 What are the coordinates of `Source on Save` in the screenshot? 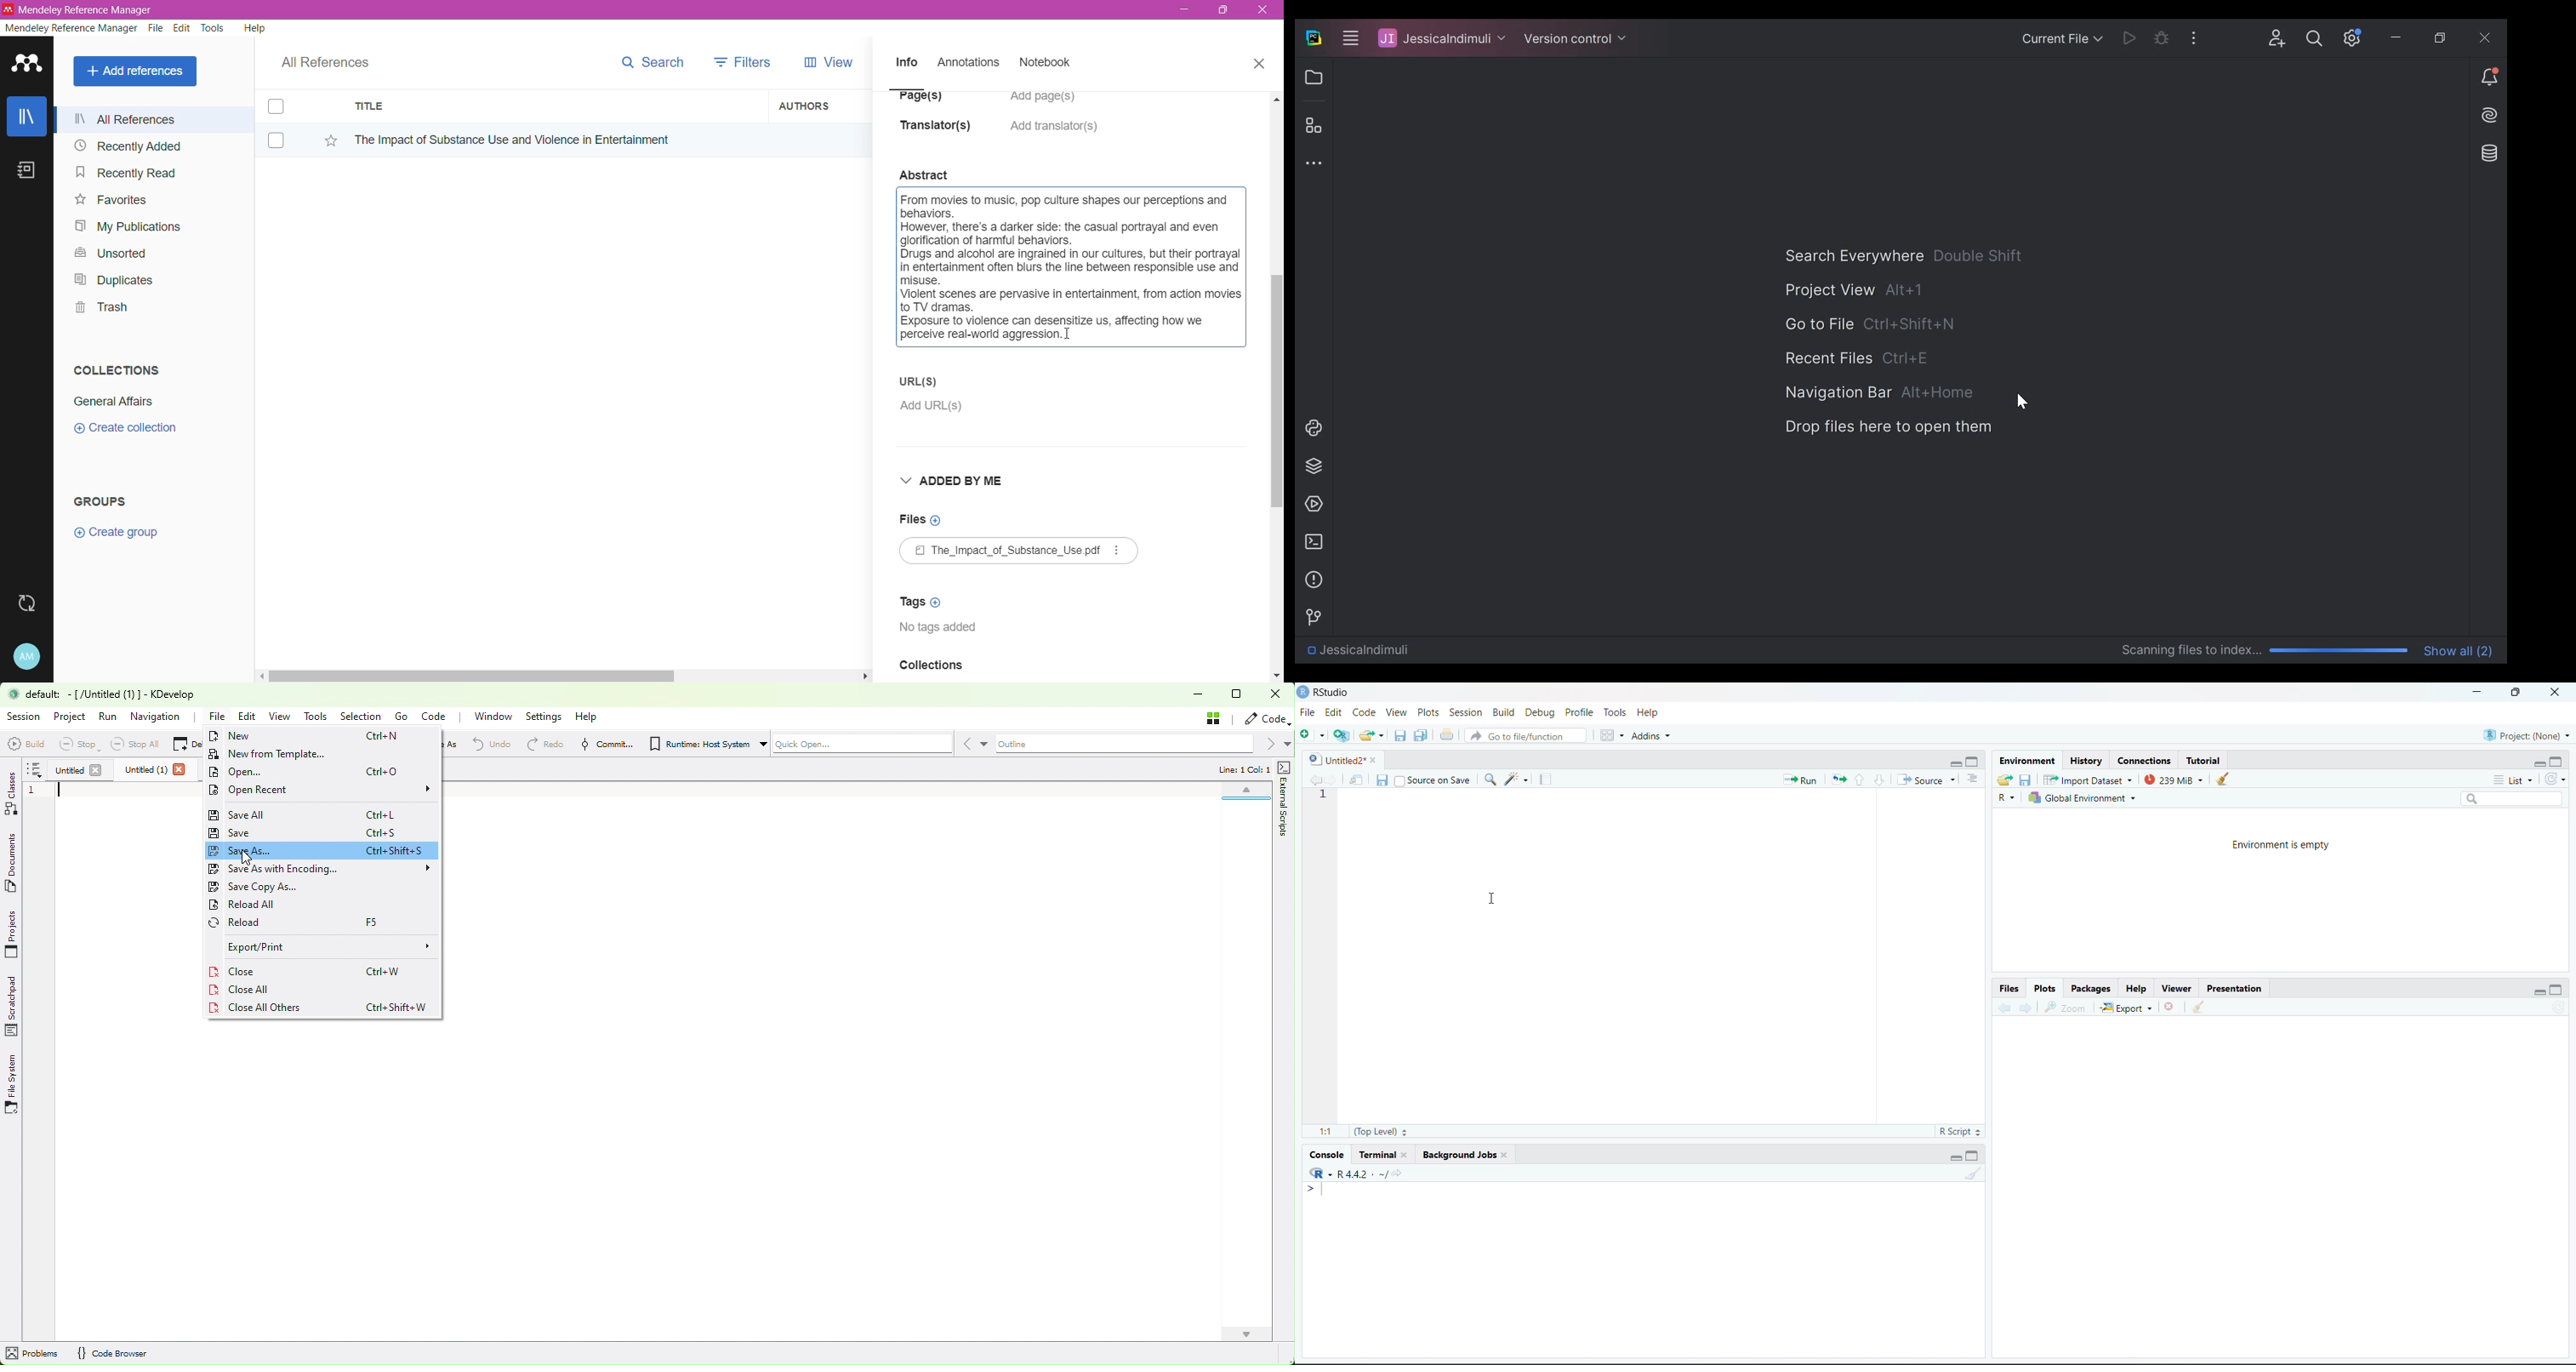 It's located at (1434, 779).